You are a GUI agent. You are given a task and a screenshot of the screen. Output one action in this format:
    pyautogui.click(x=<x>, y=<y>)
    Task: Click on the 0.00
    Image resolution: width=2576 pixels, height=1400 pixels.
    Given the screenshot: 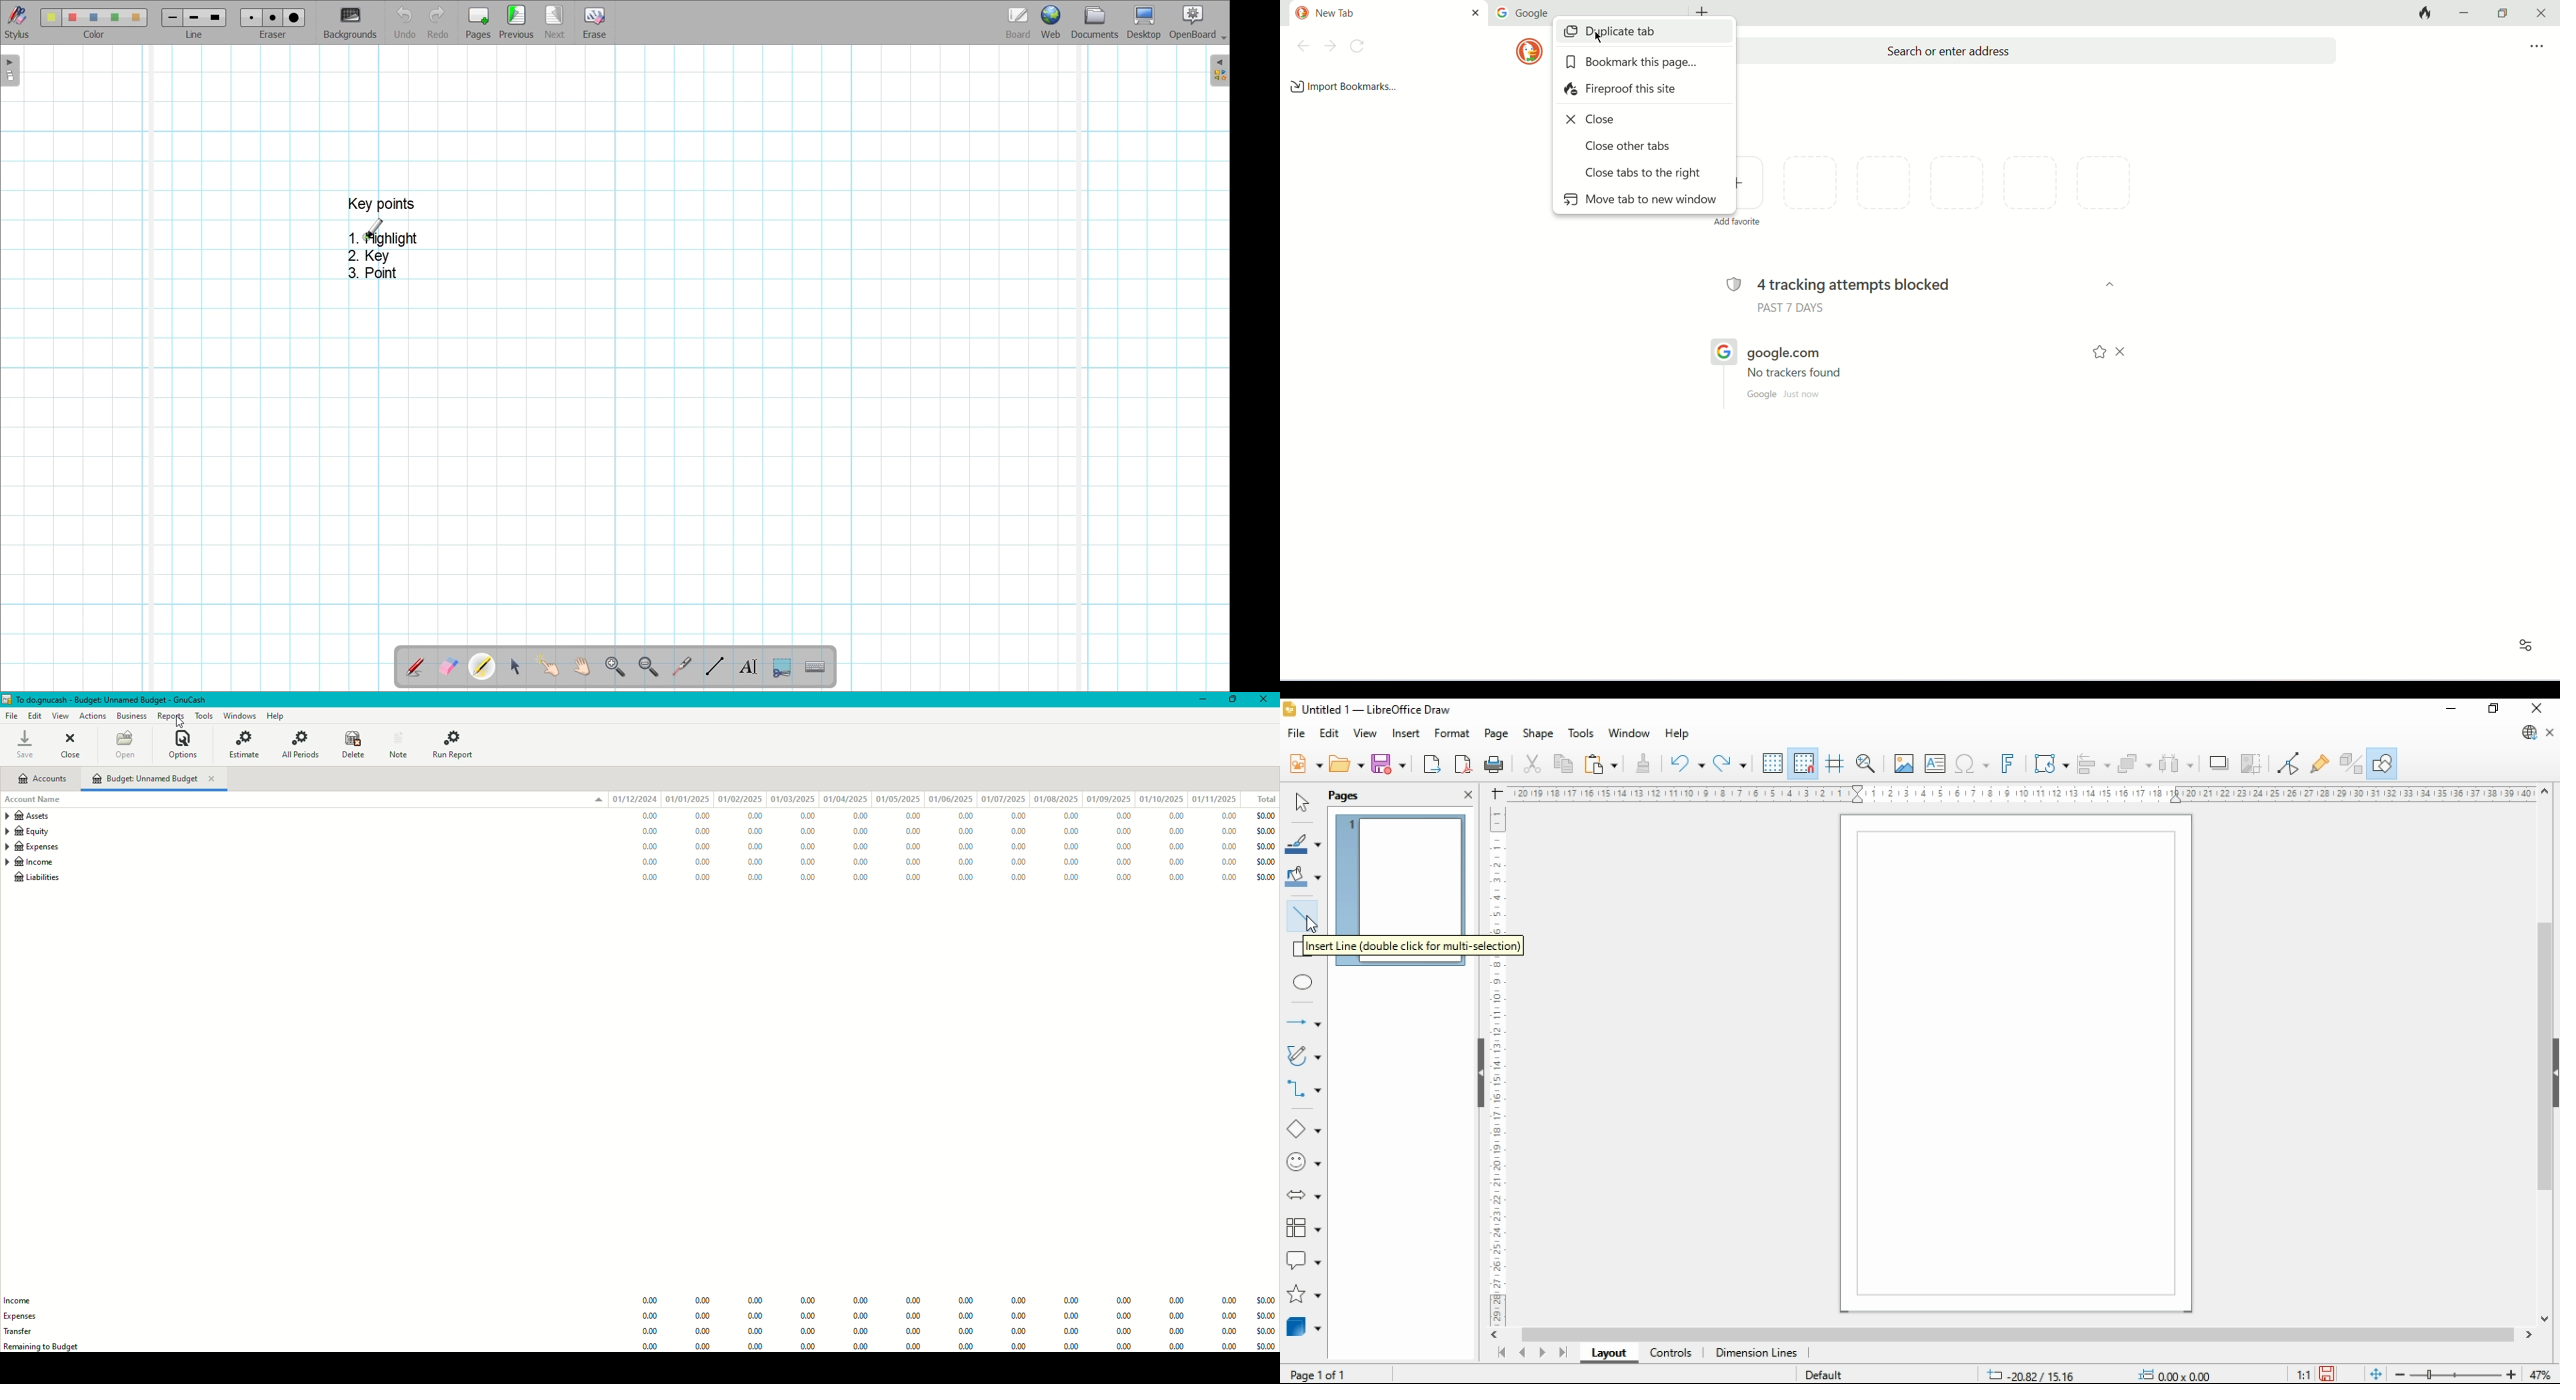 What is the action you would take?
    pyautogui.click(x=756, y=846)
    